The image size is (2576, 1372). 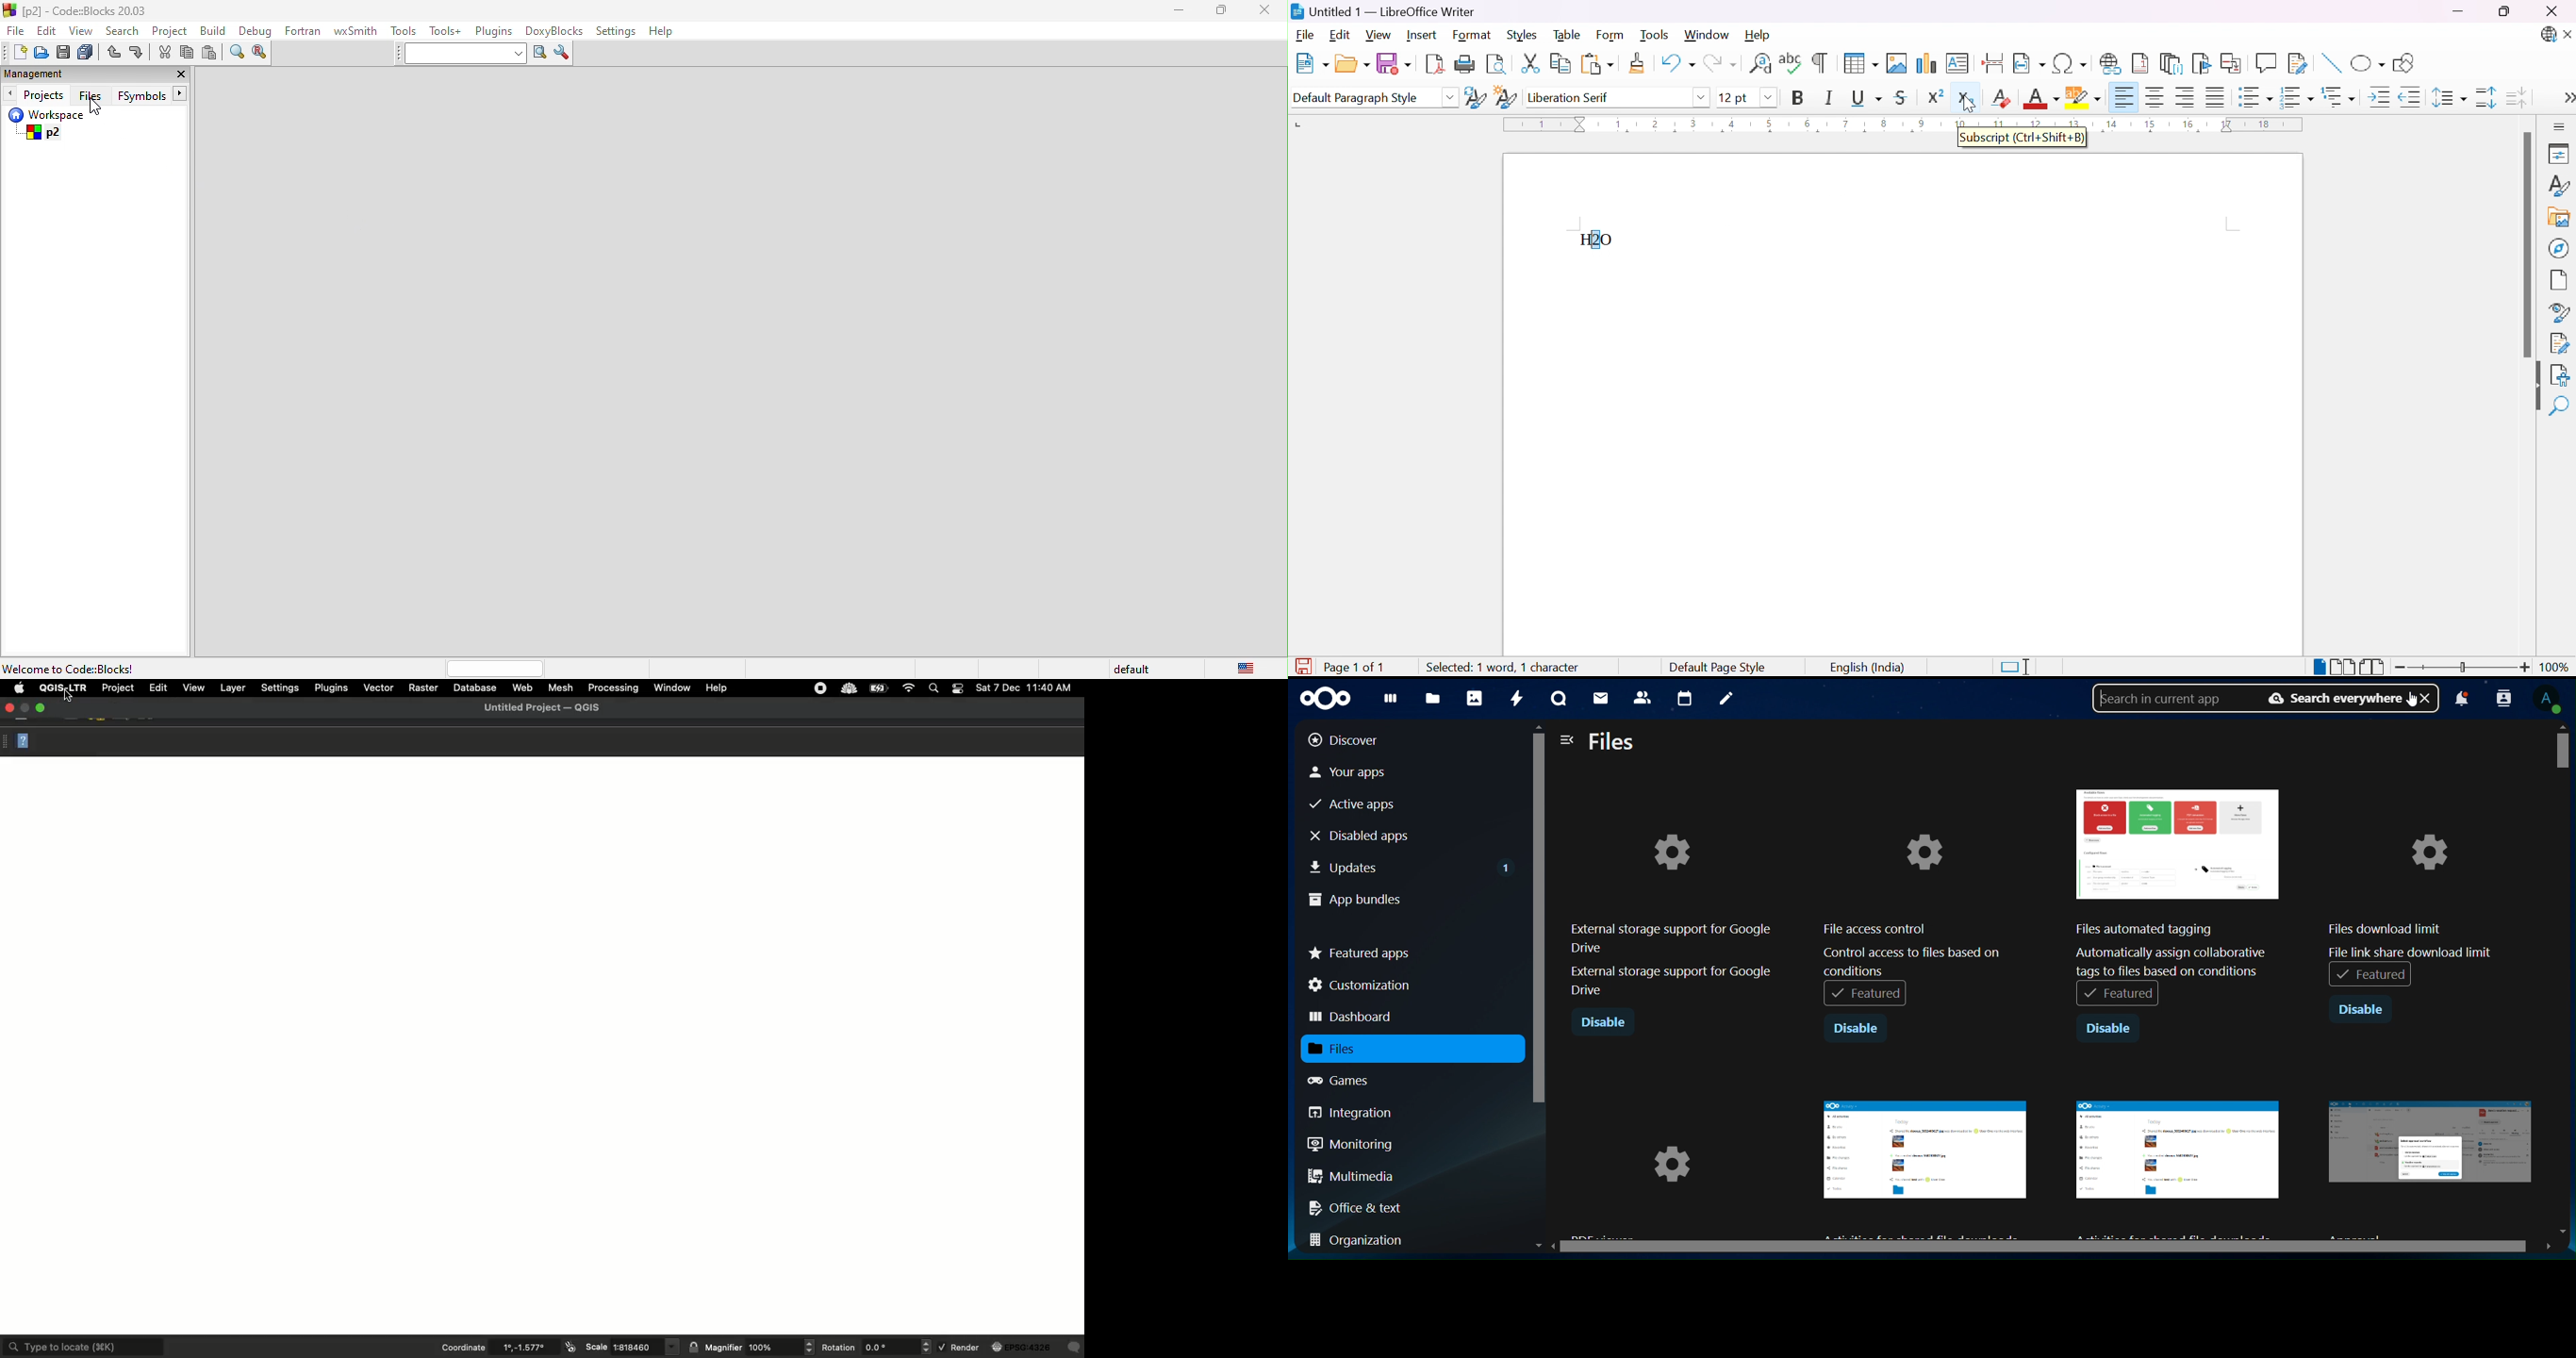 What do you see at coordinates (1473, 697) in the screenshot?
I see `photos` at bounding box center [1473, 697].